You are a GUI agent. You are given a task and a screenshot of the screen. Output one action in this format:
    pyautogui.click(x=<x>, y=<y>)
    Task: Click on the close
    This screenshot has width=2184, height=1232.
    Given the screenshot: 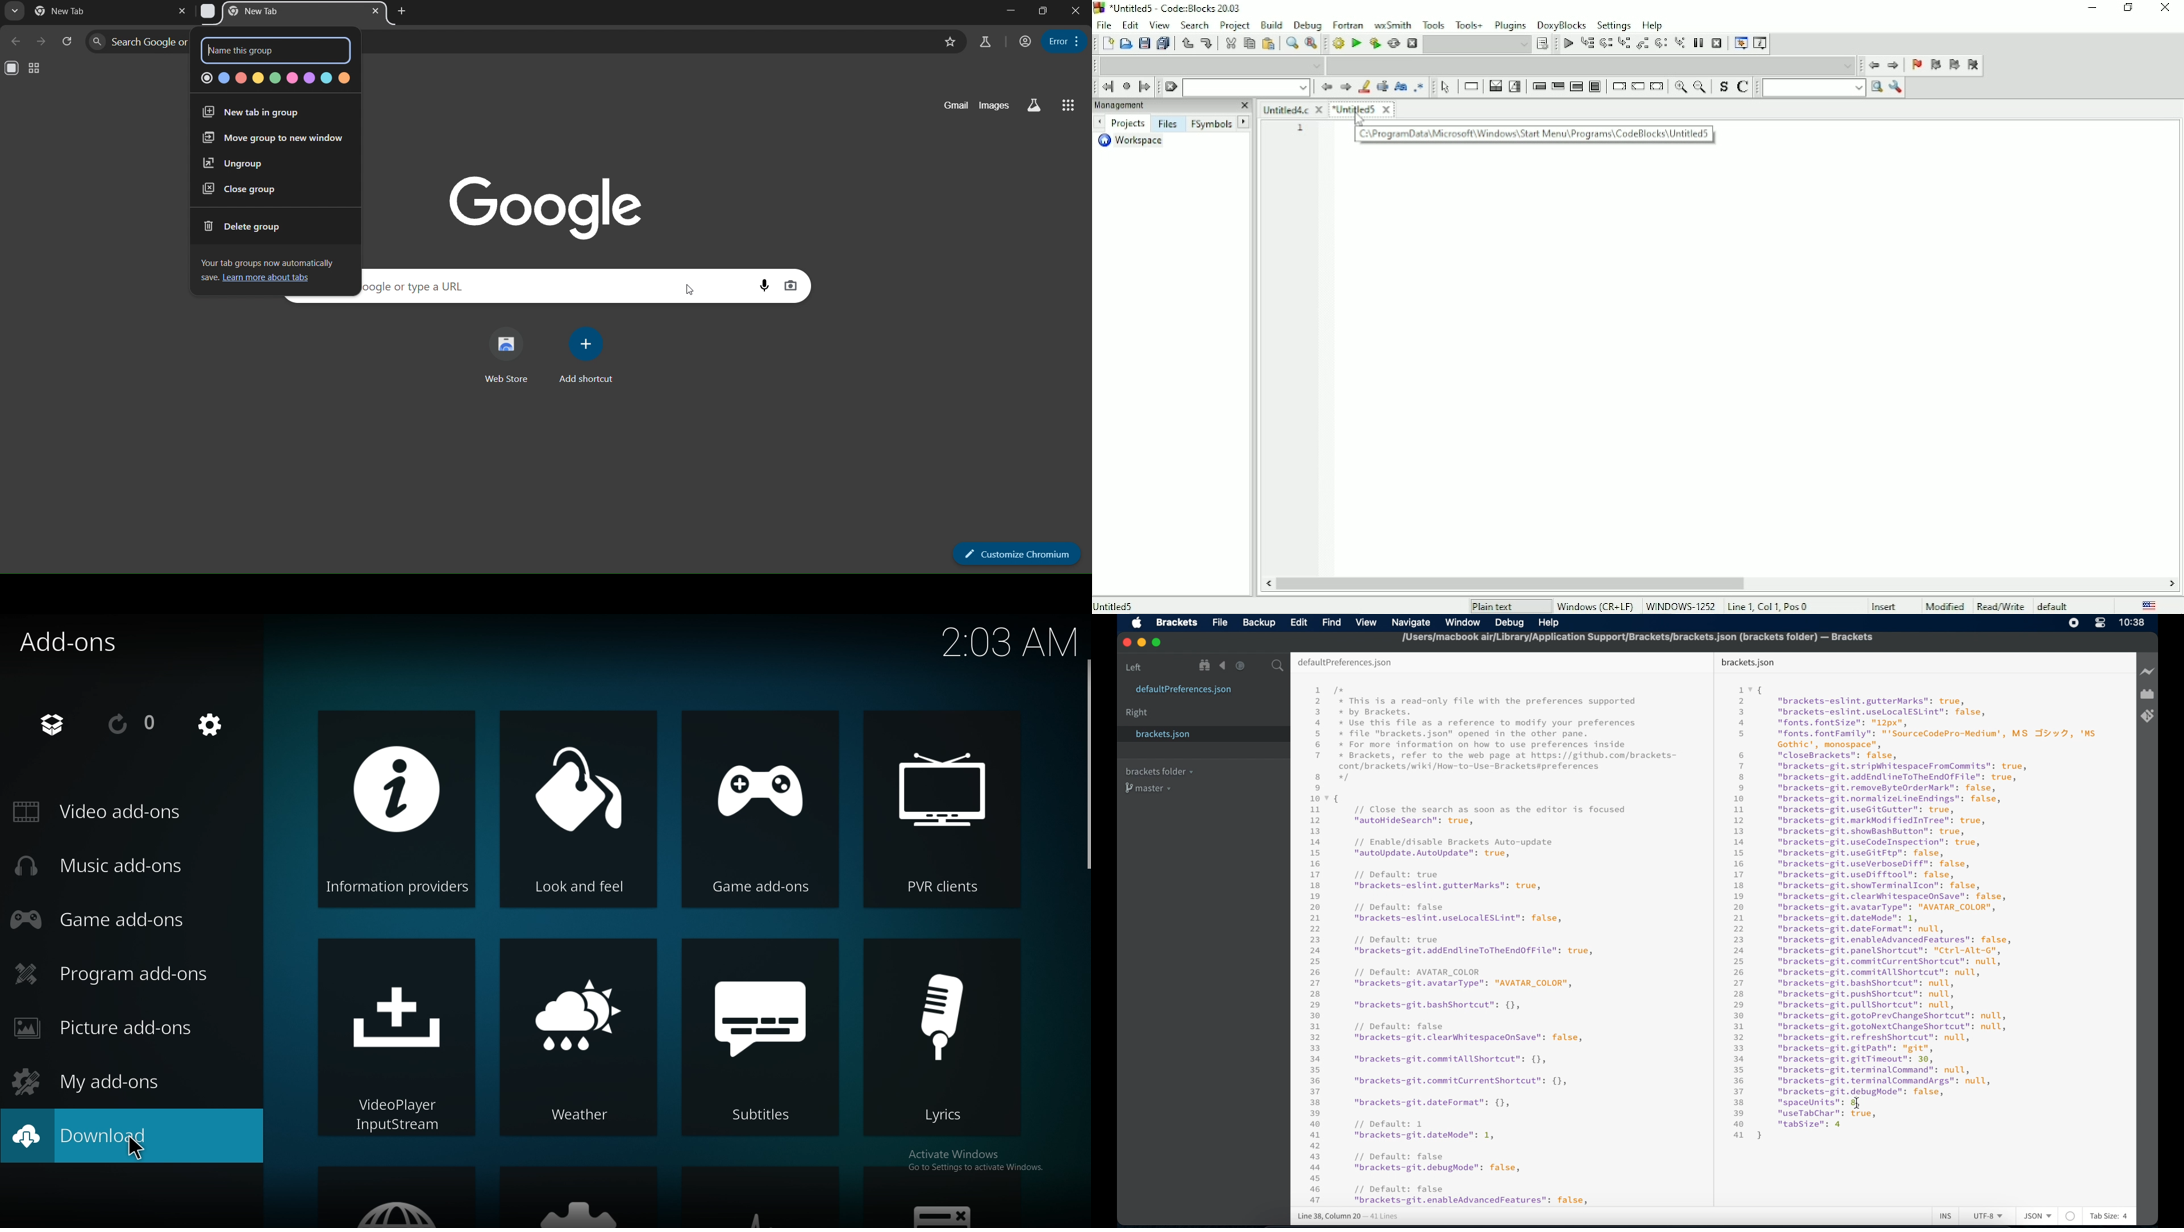 What is the action you would take?
    pyautogui.click(x=1127, y=643)
    